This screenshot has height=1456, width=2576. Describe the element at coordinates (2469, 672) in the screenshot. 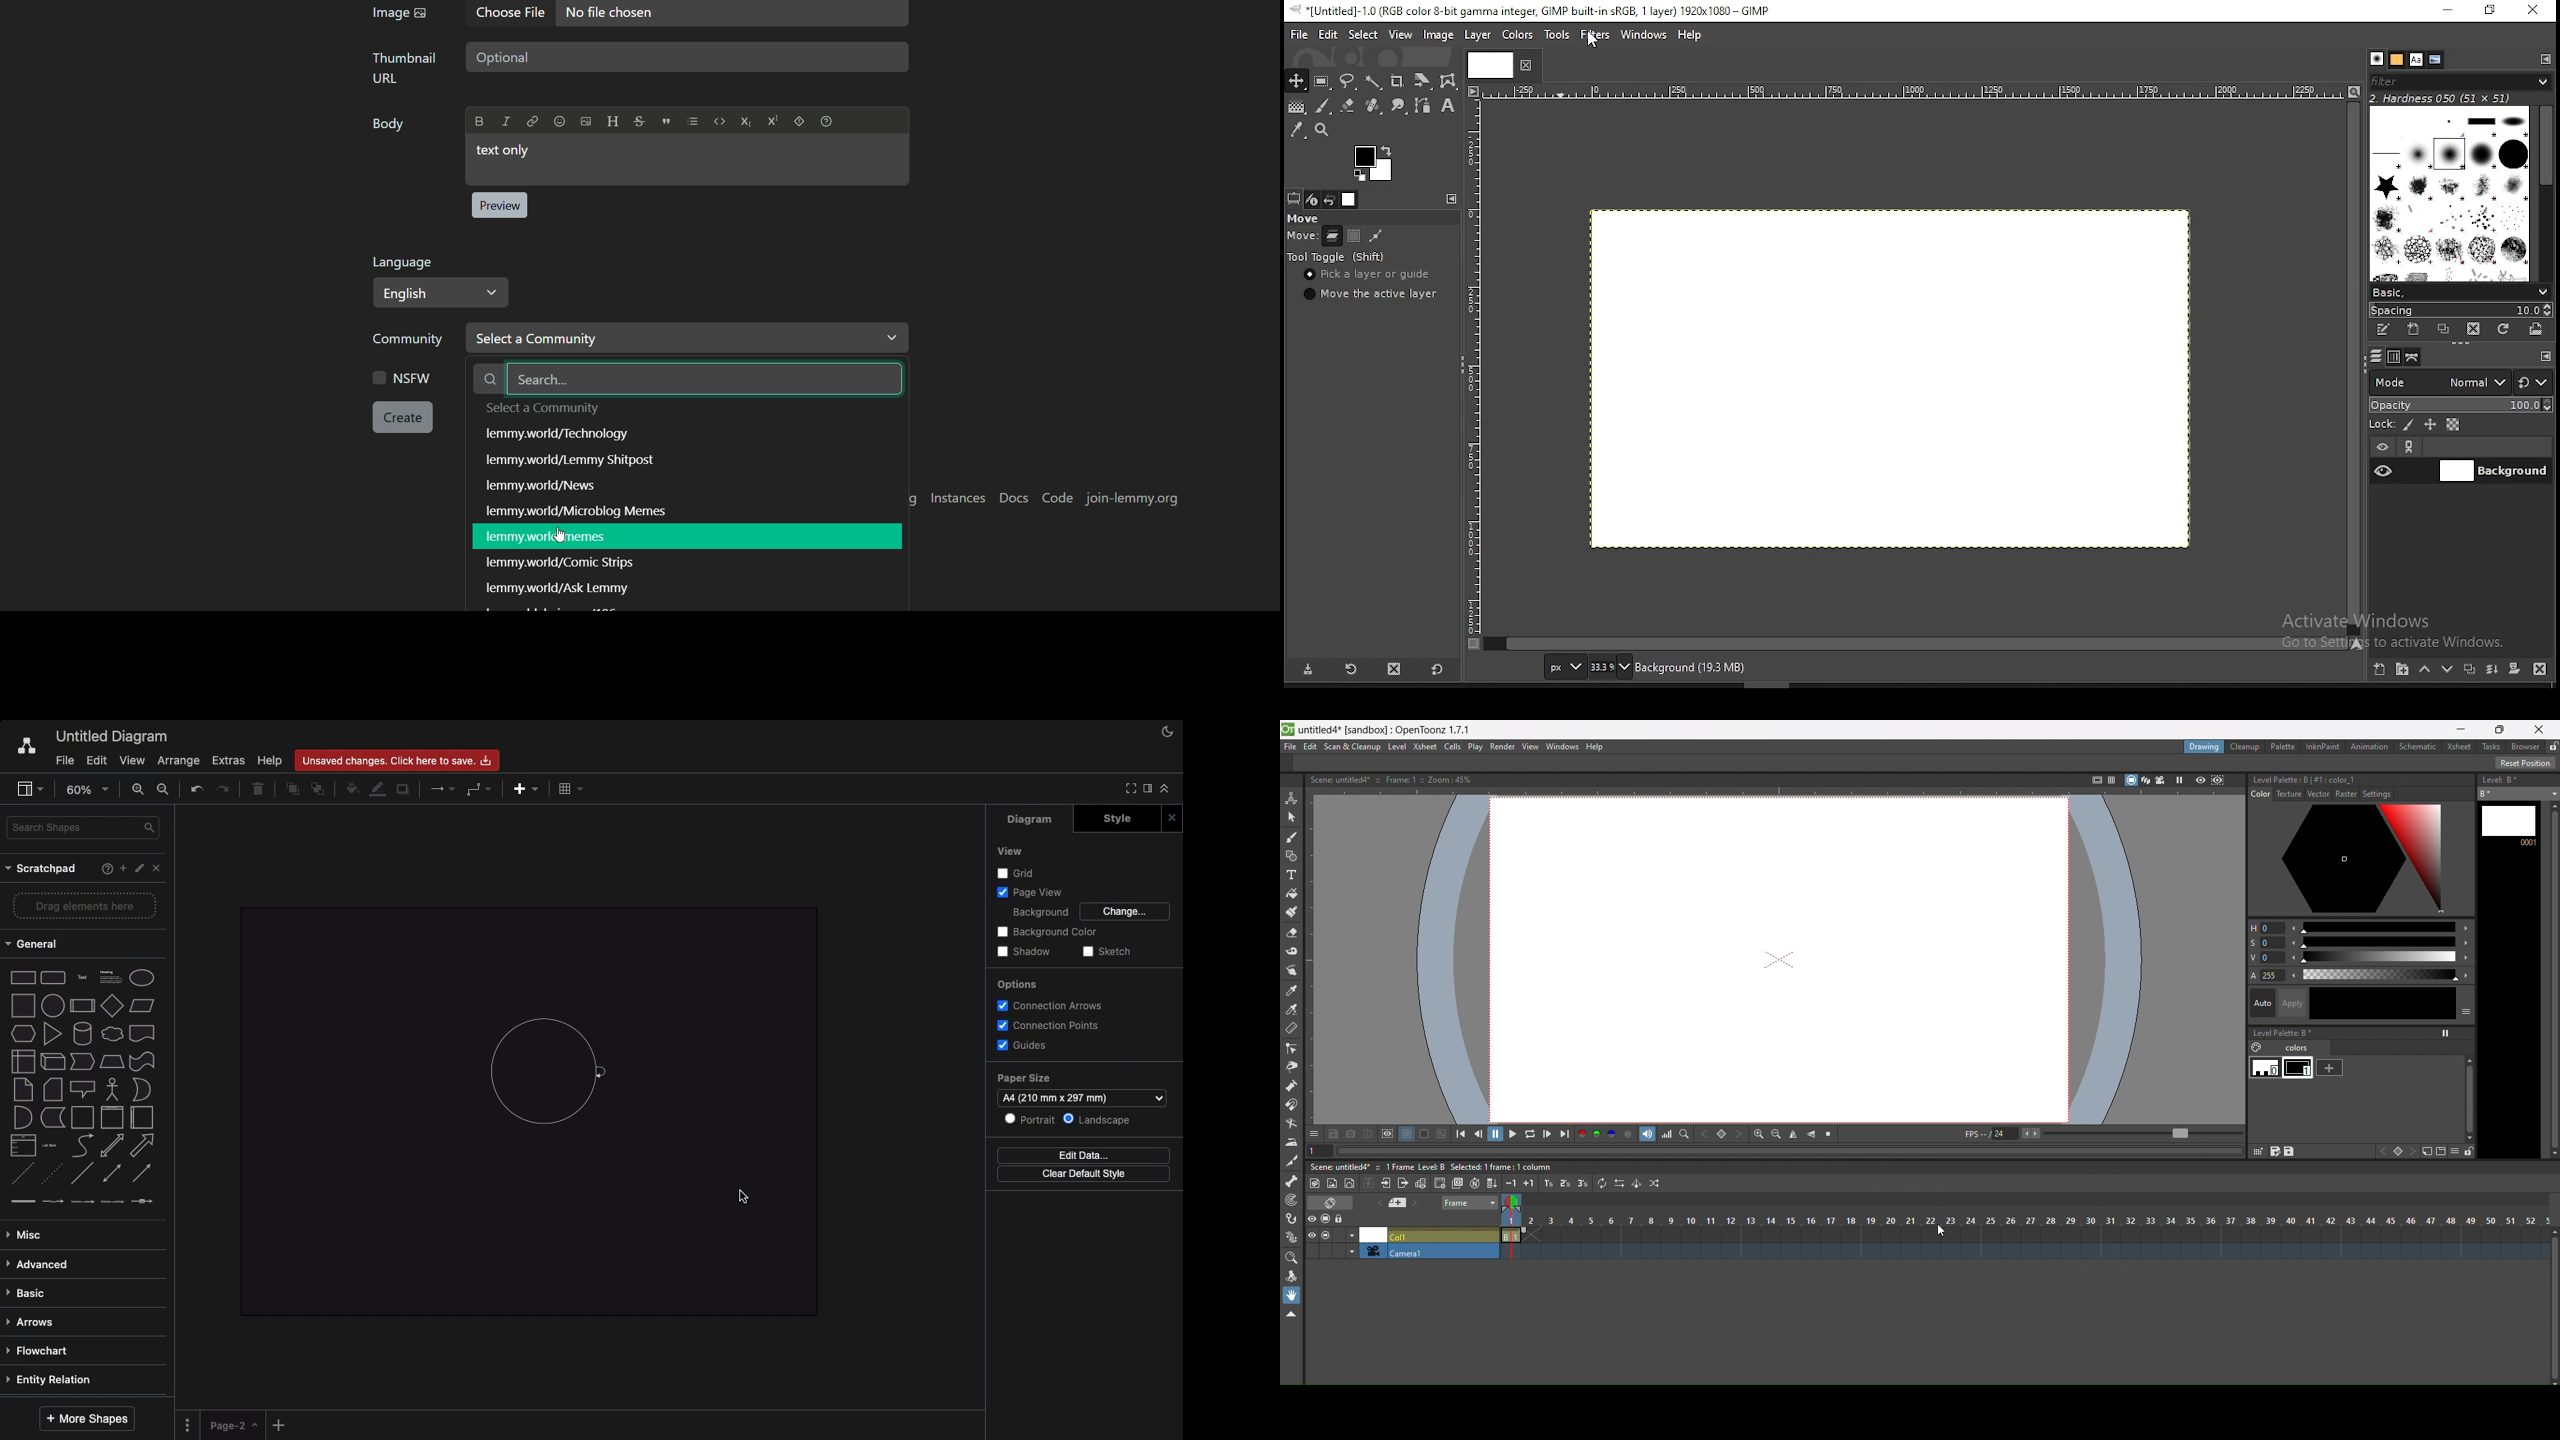

I see `duplicate layer` at that location.